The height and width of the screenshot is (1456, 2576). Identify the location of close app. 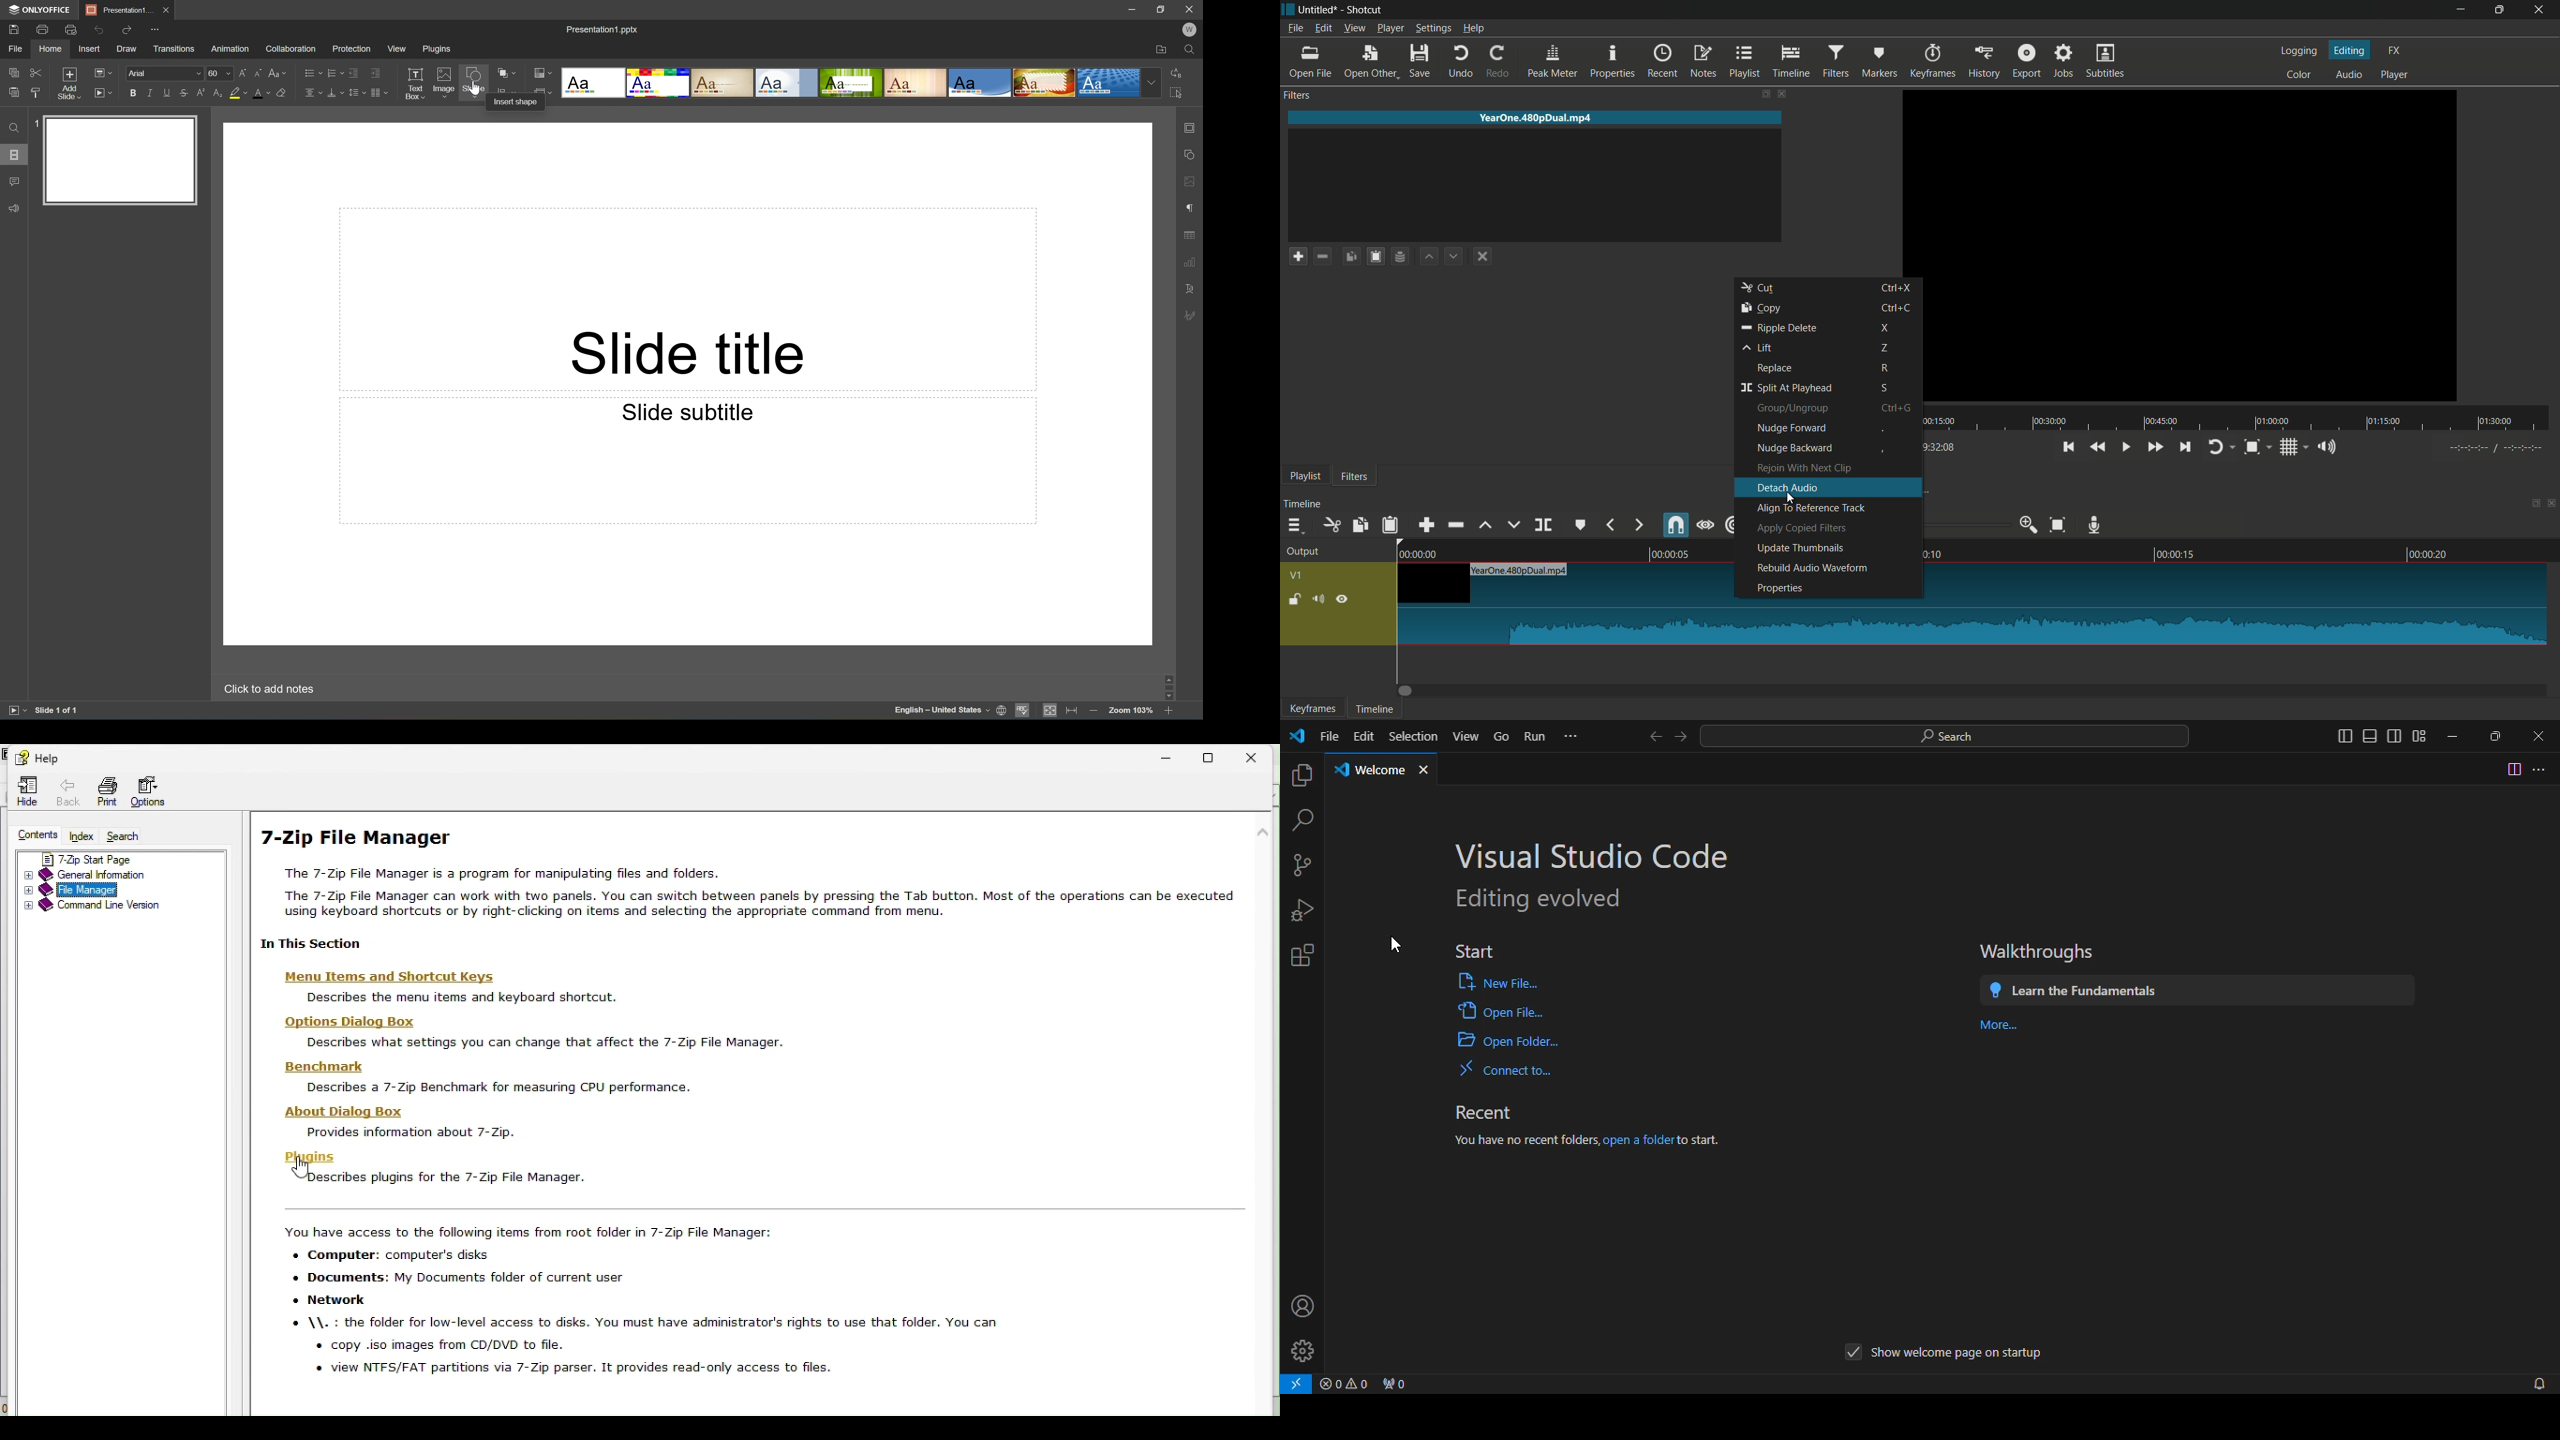
(2541, 10).